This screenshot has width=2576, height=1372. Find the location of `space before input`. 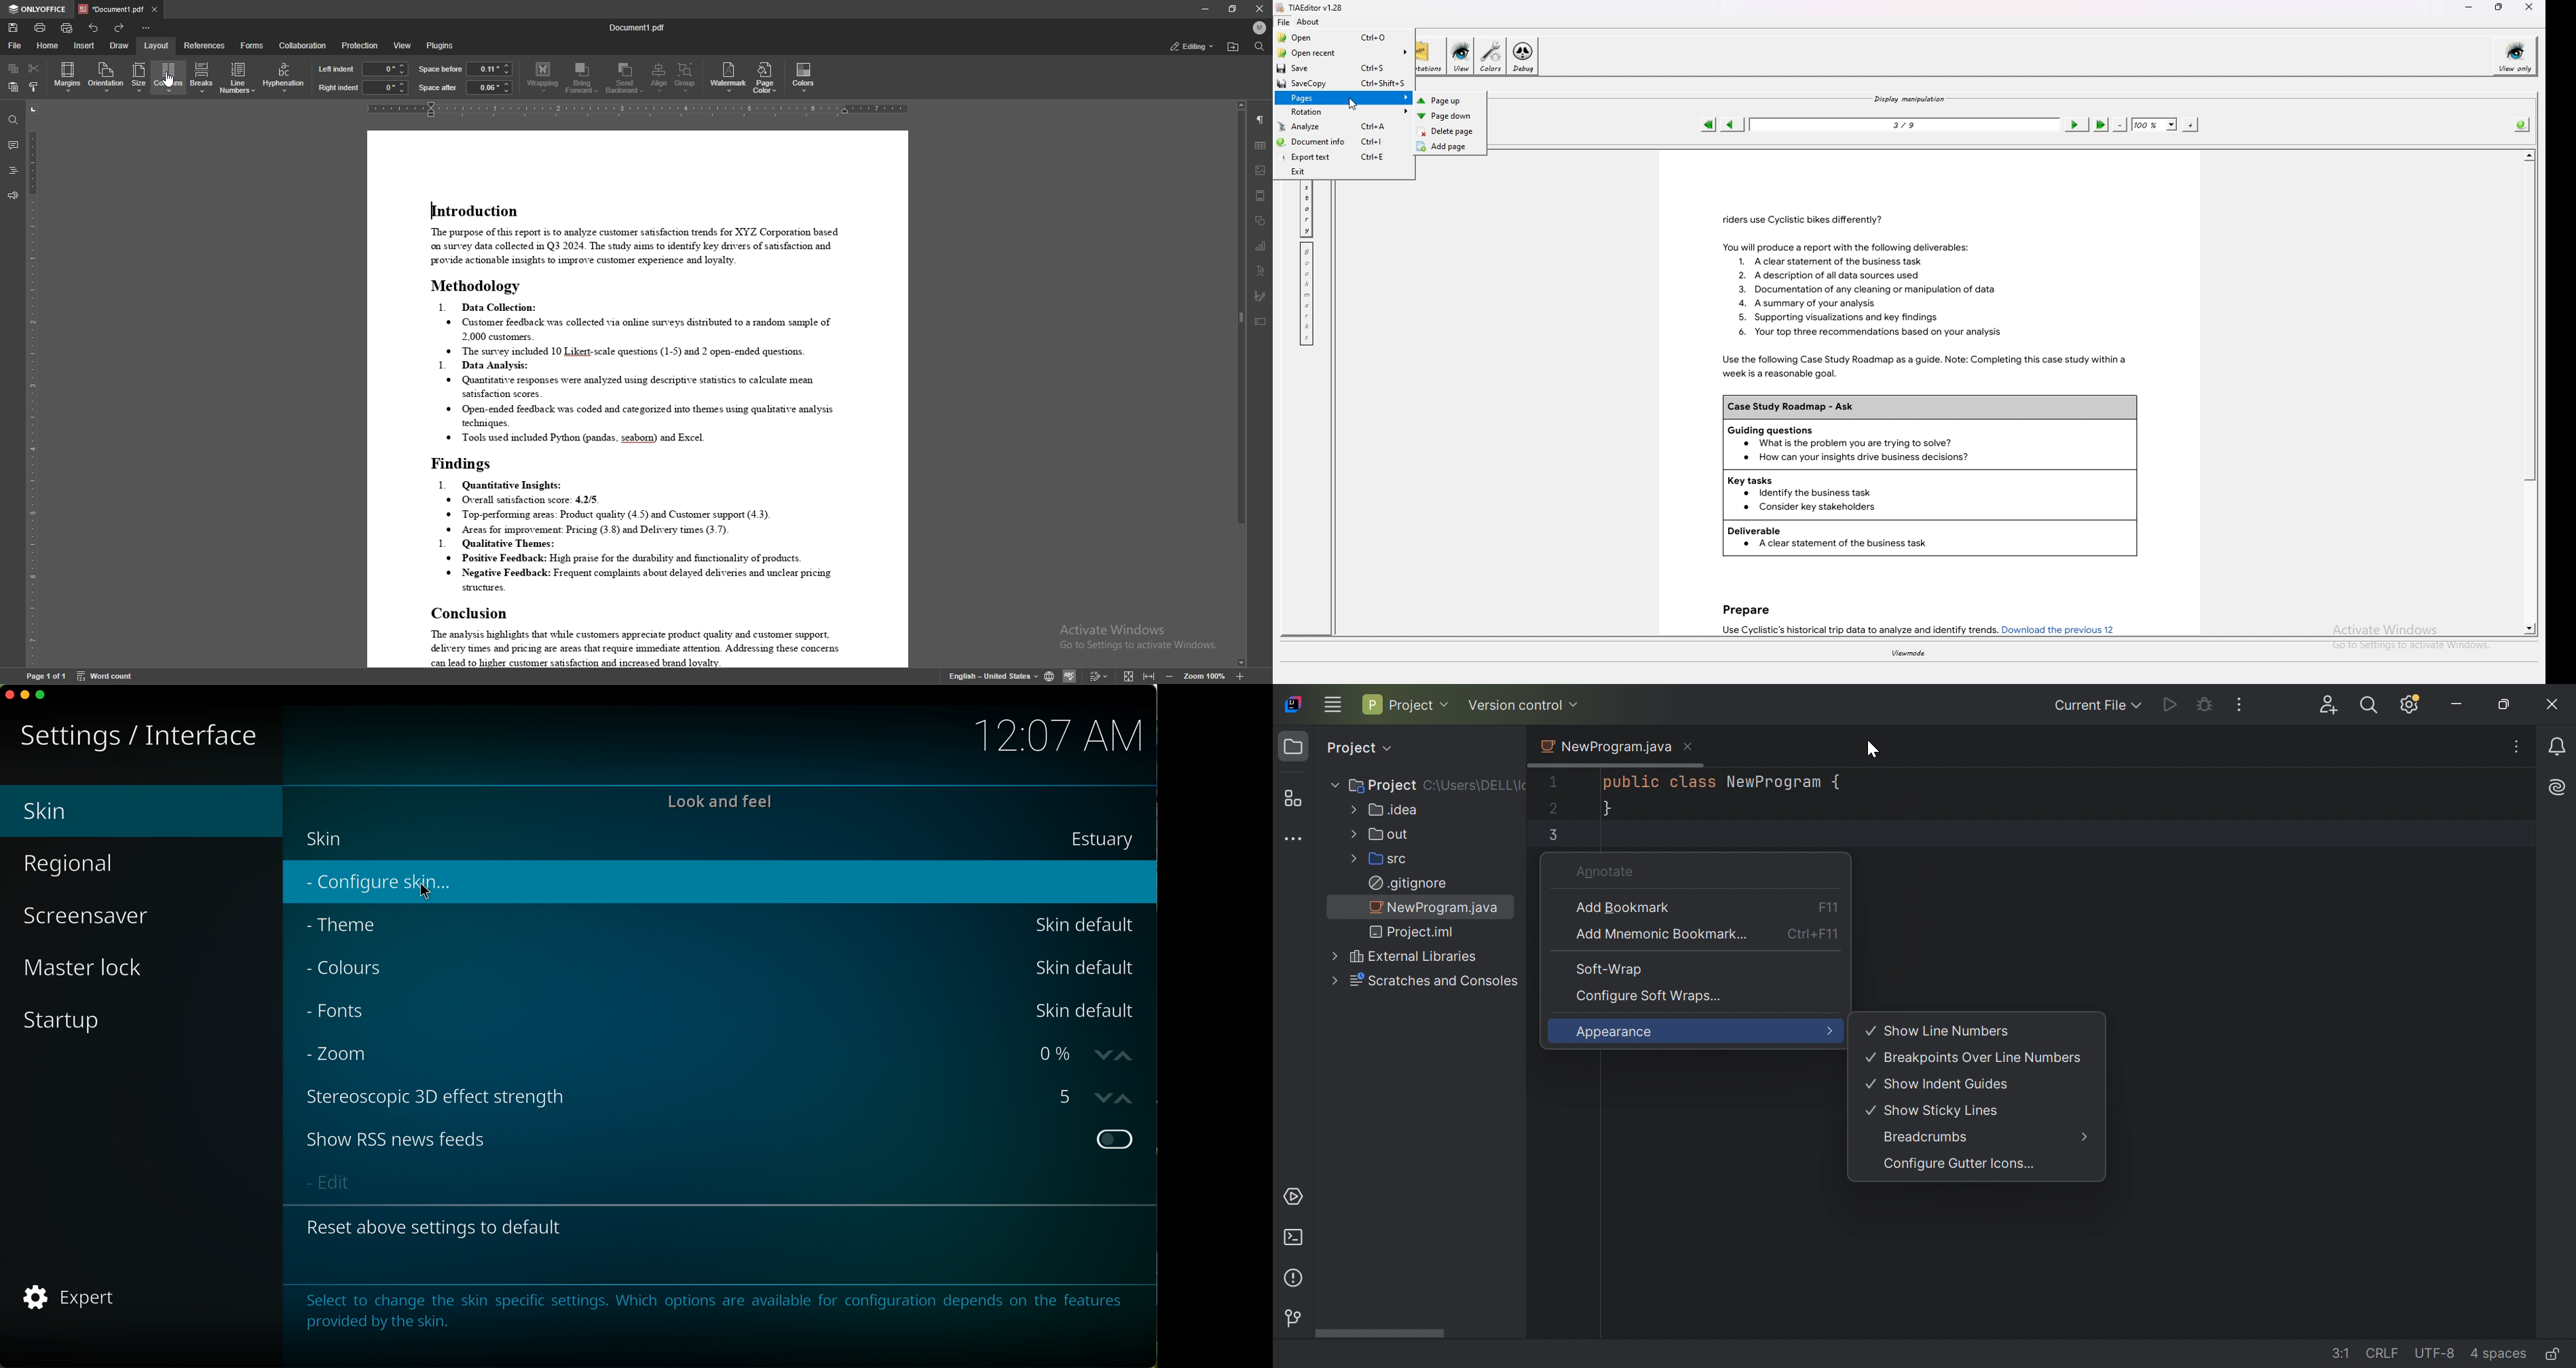

space before input is located at coordinates (490, 68).